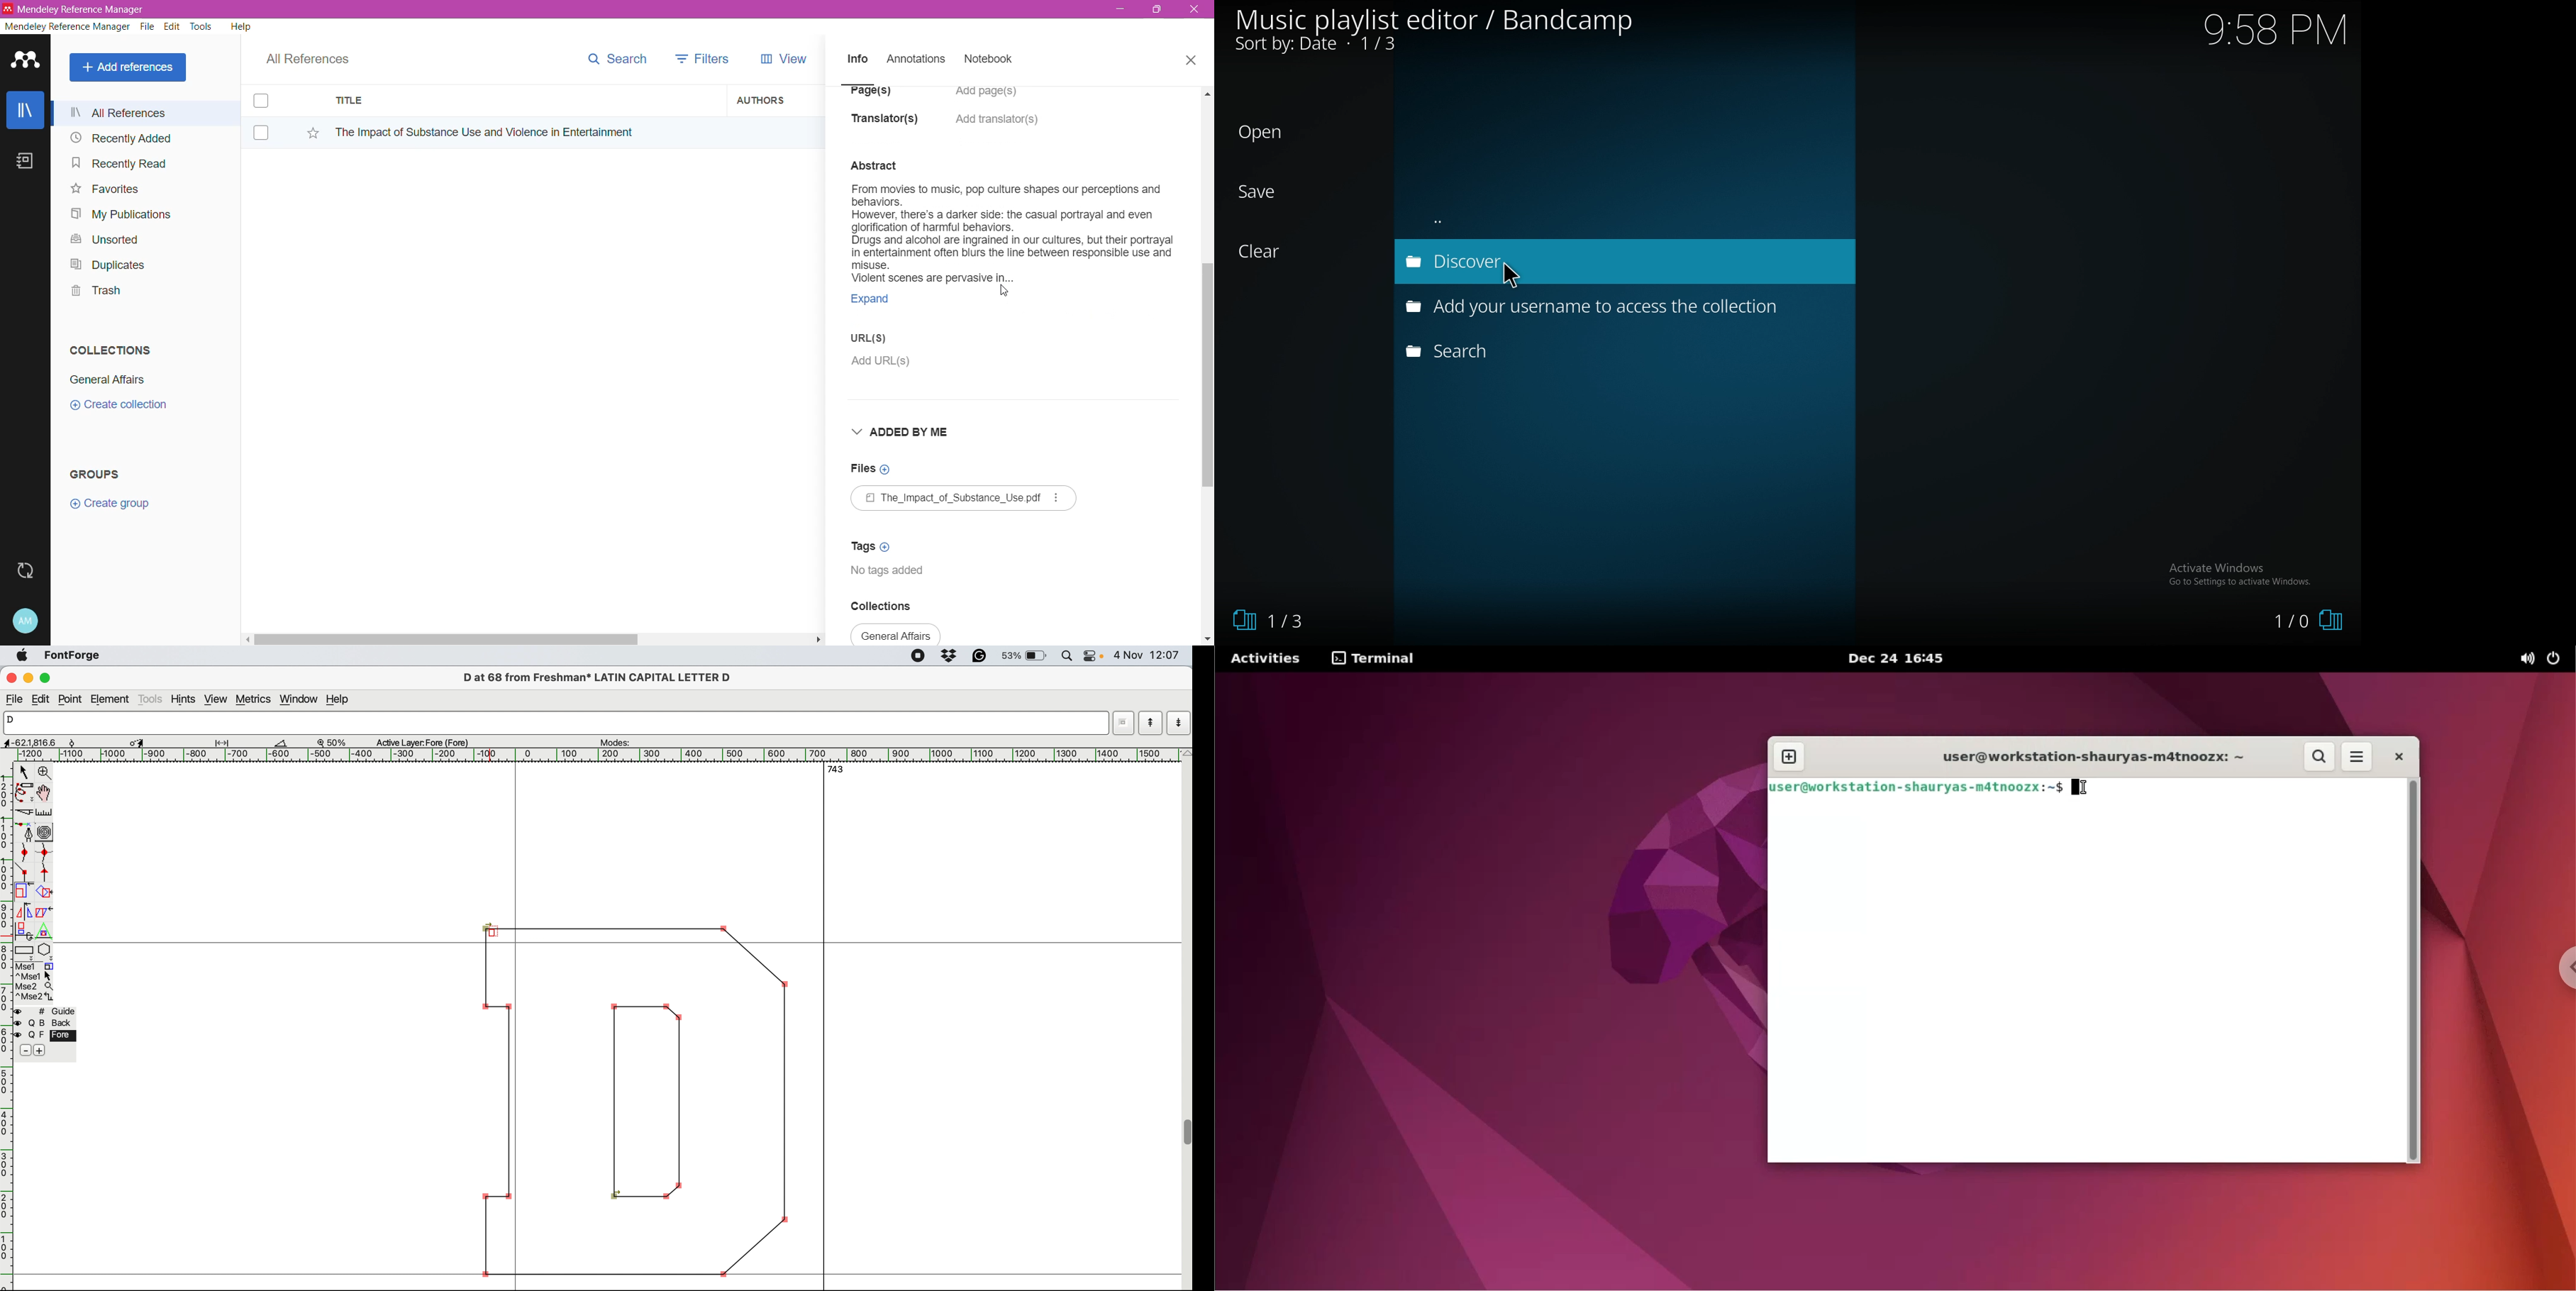 The height and width of the screenshot is (1316, 2576). What do you see at coordinates (105, 380) in the screenshot?
I see `Collection Name` at bounding box center [105, 380].